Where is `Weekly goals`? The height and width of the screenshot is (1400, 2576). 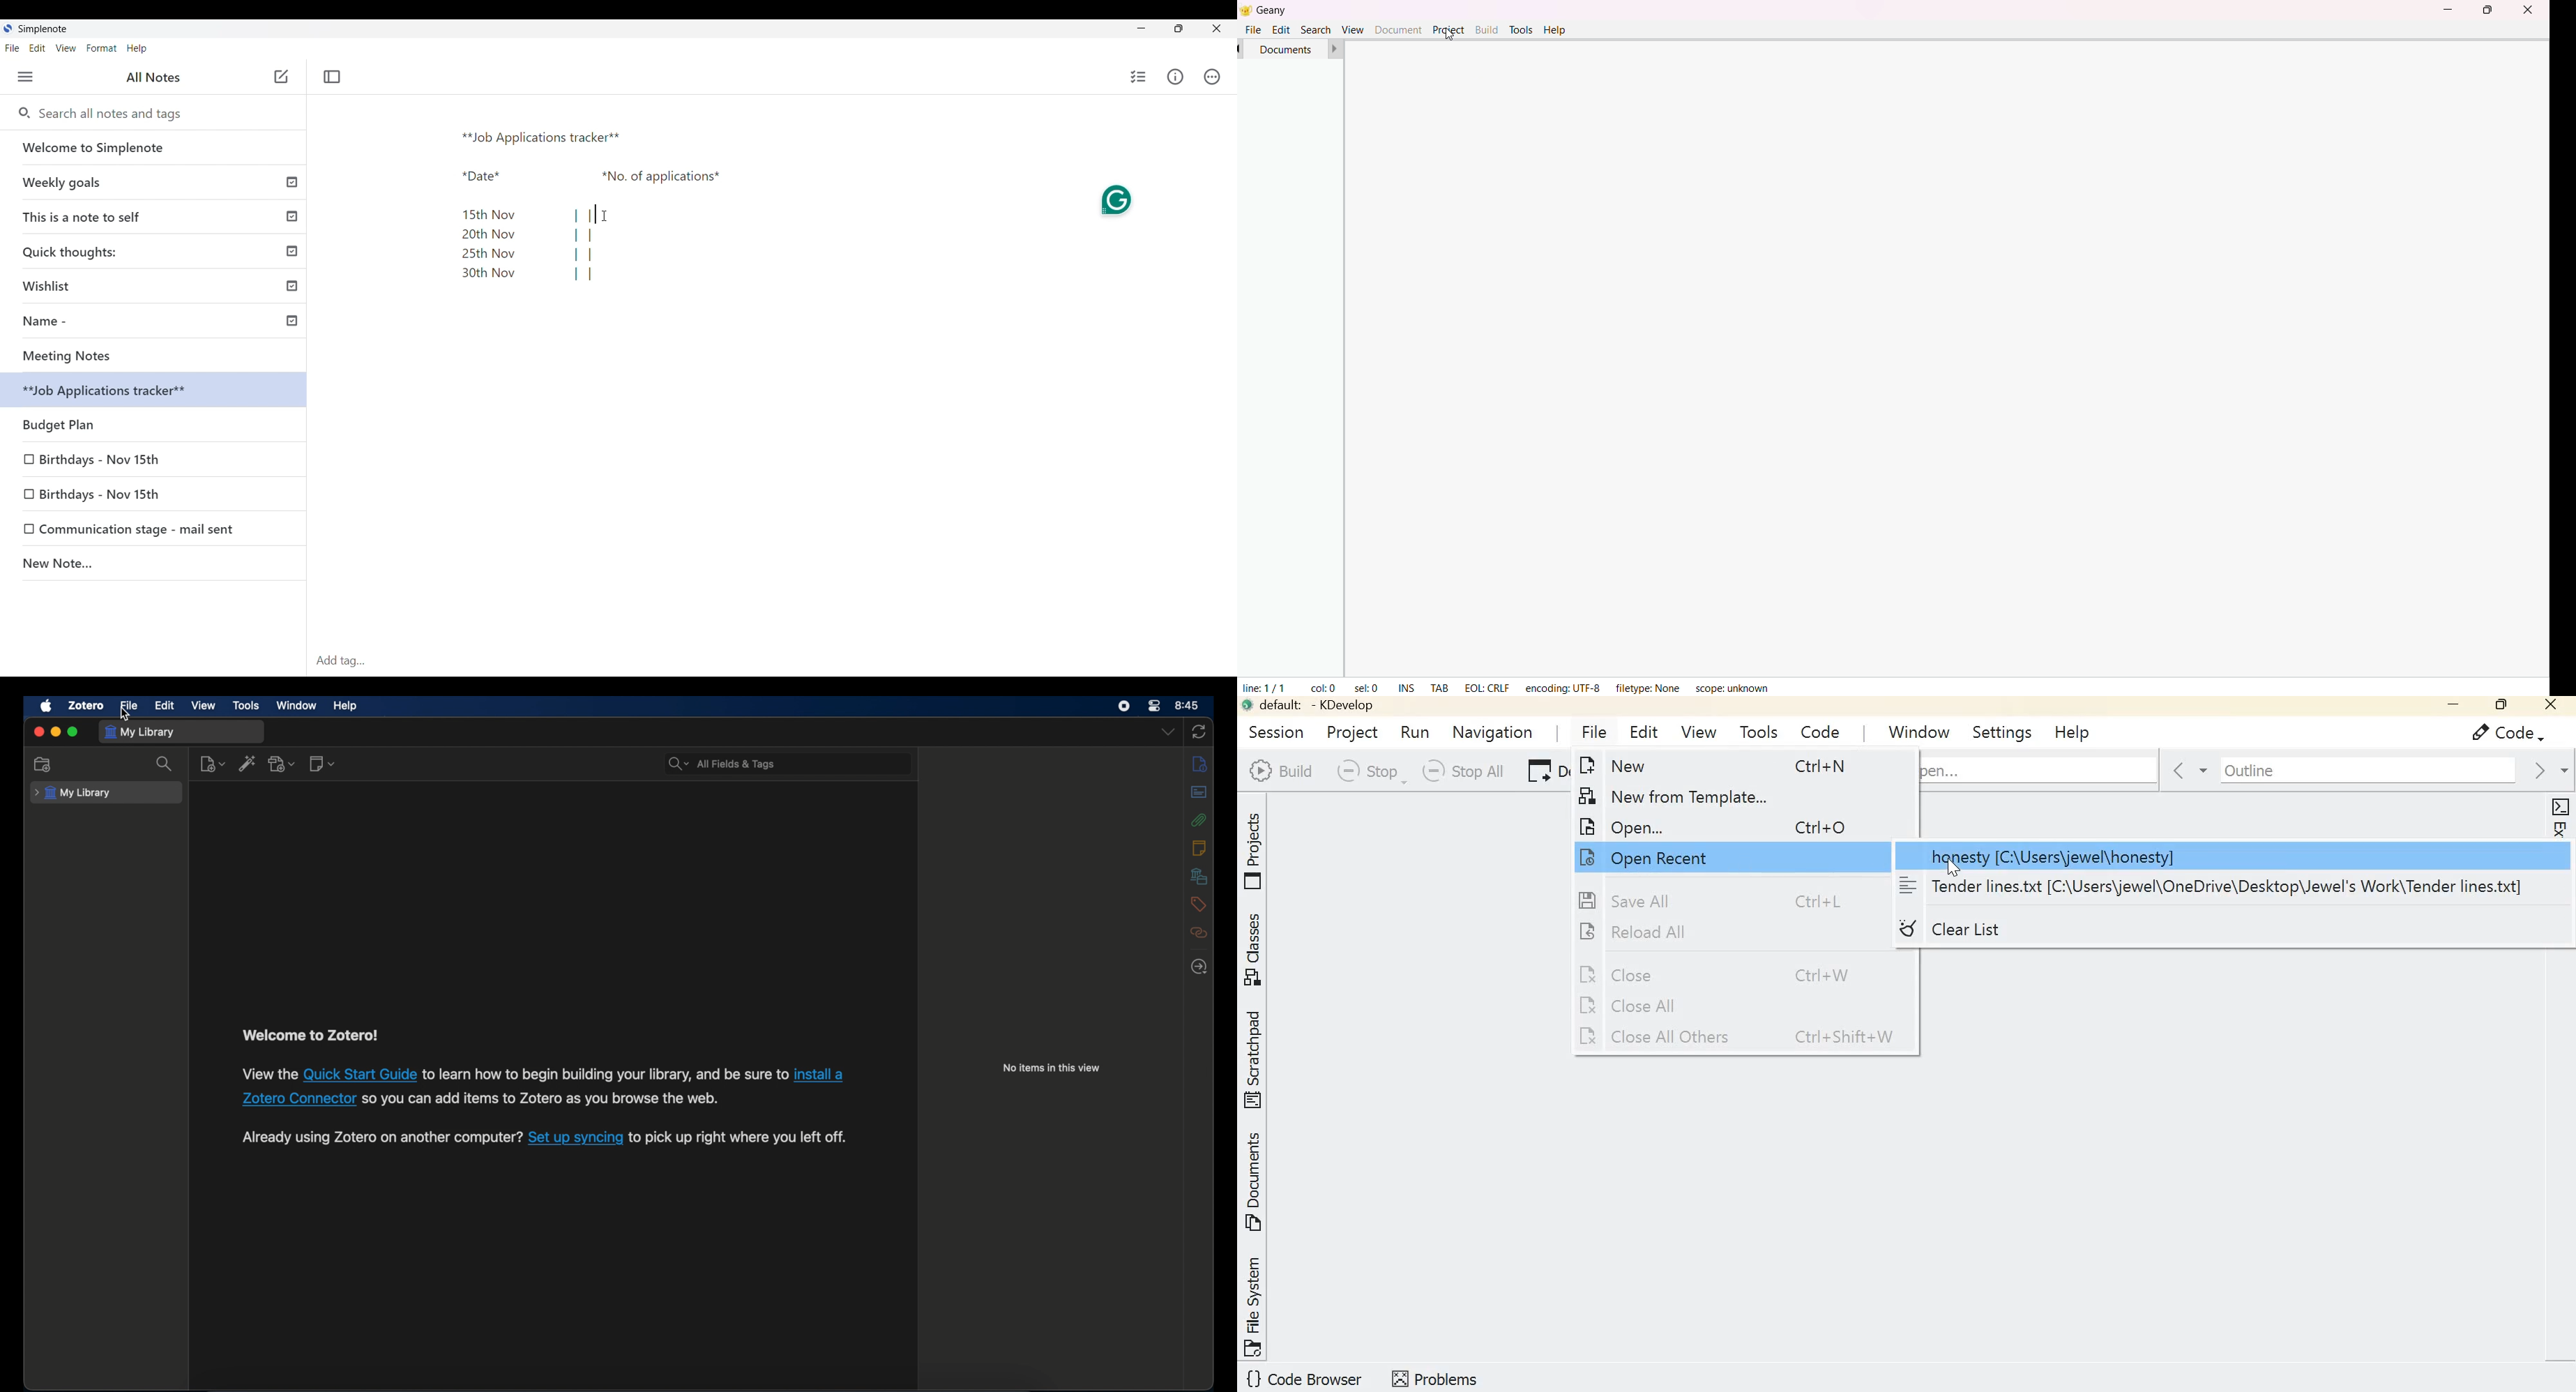
Weekly goals is located at coordinates (153, 182).